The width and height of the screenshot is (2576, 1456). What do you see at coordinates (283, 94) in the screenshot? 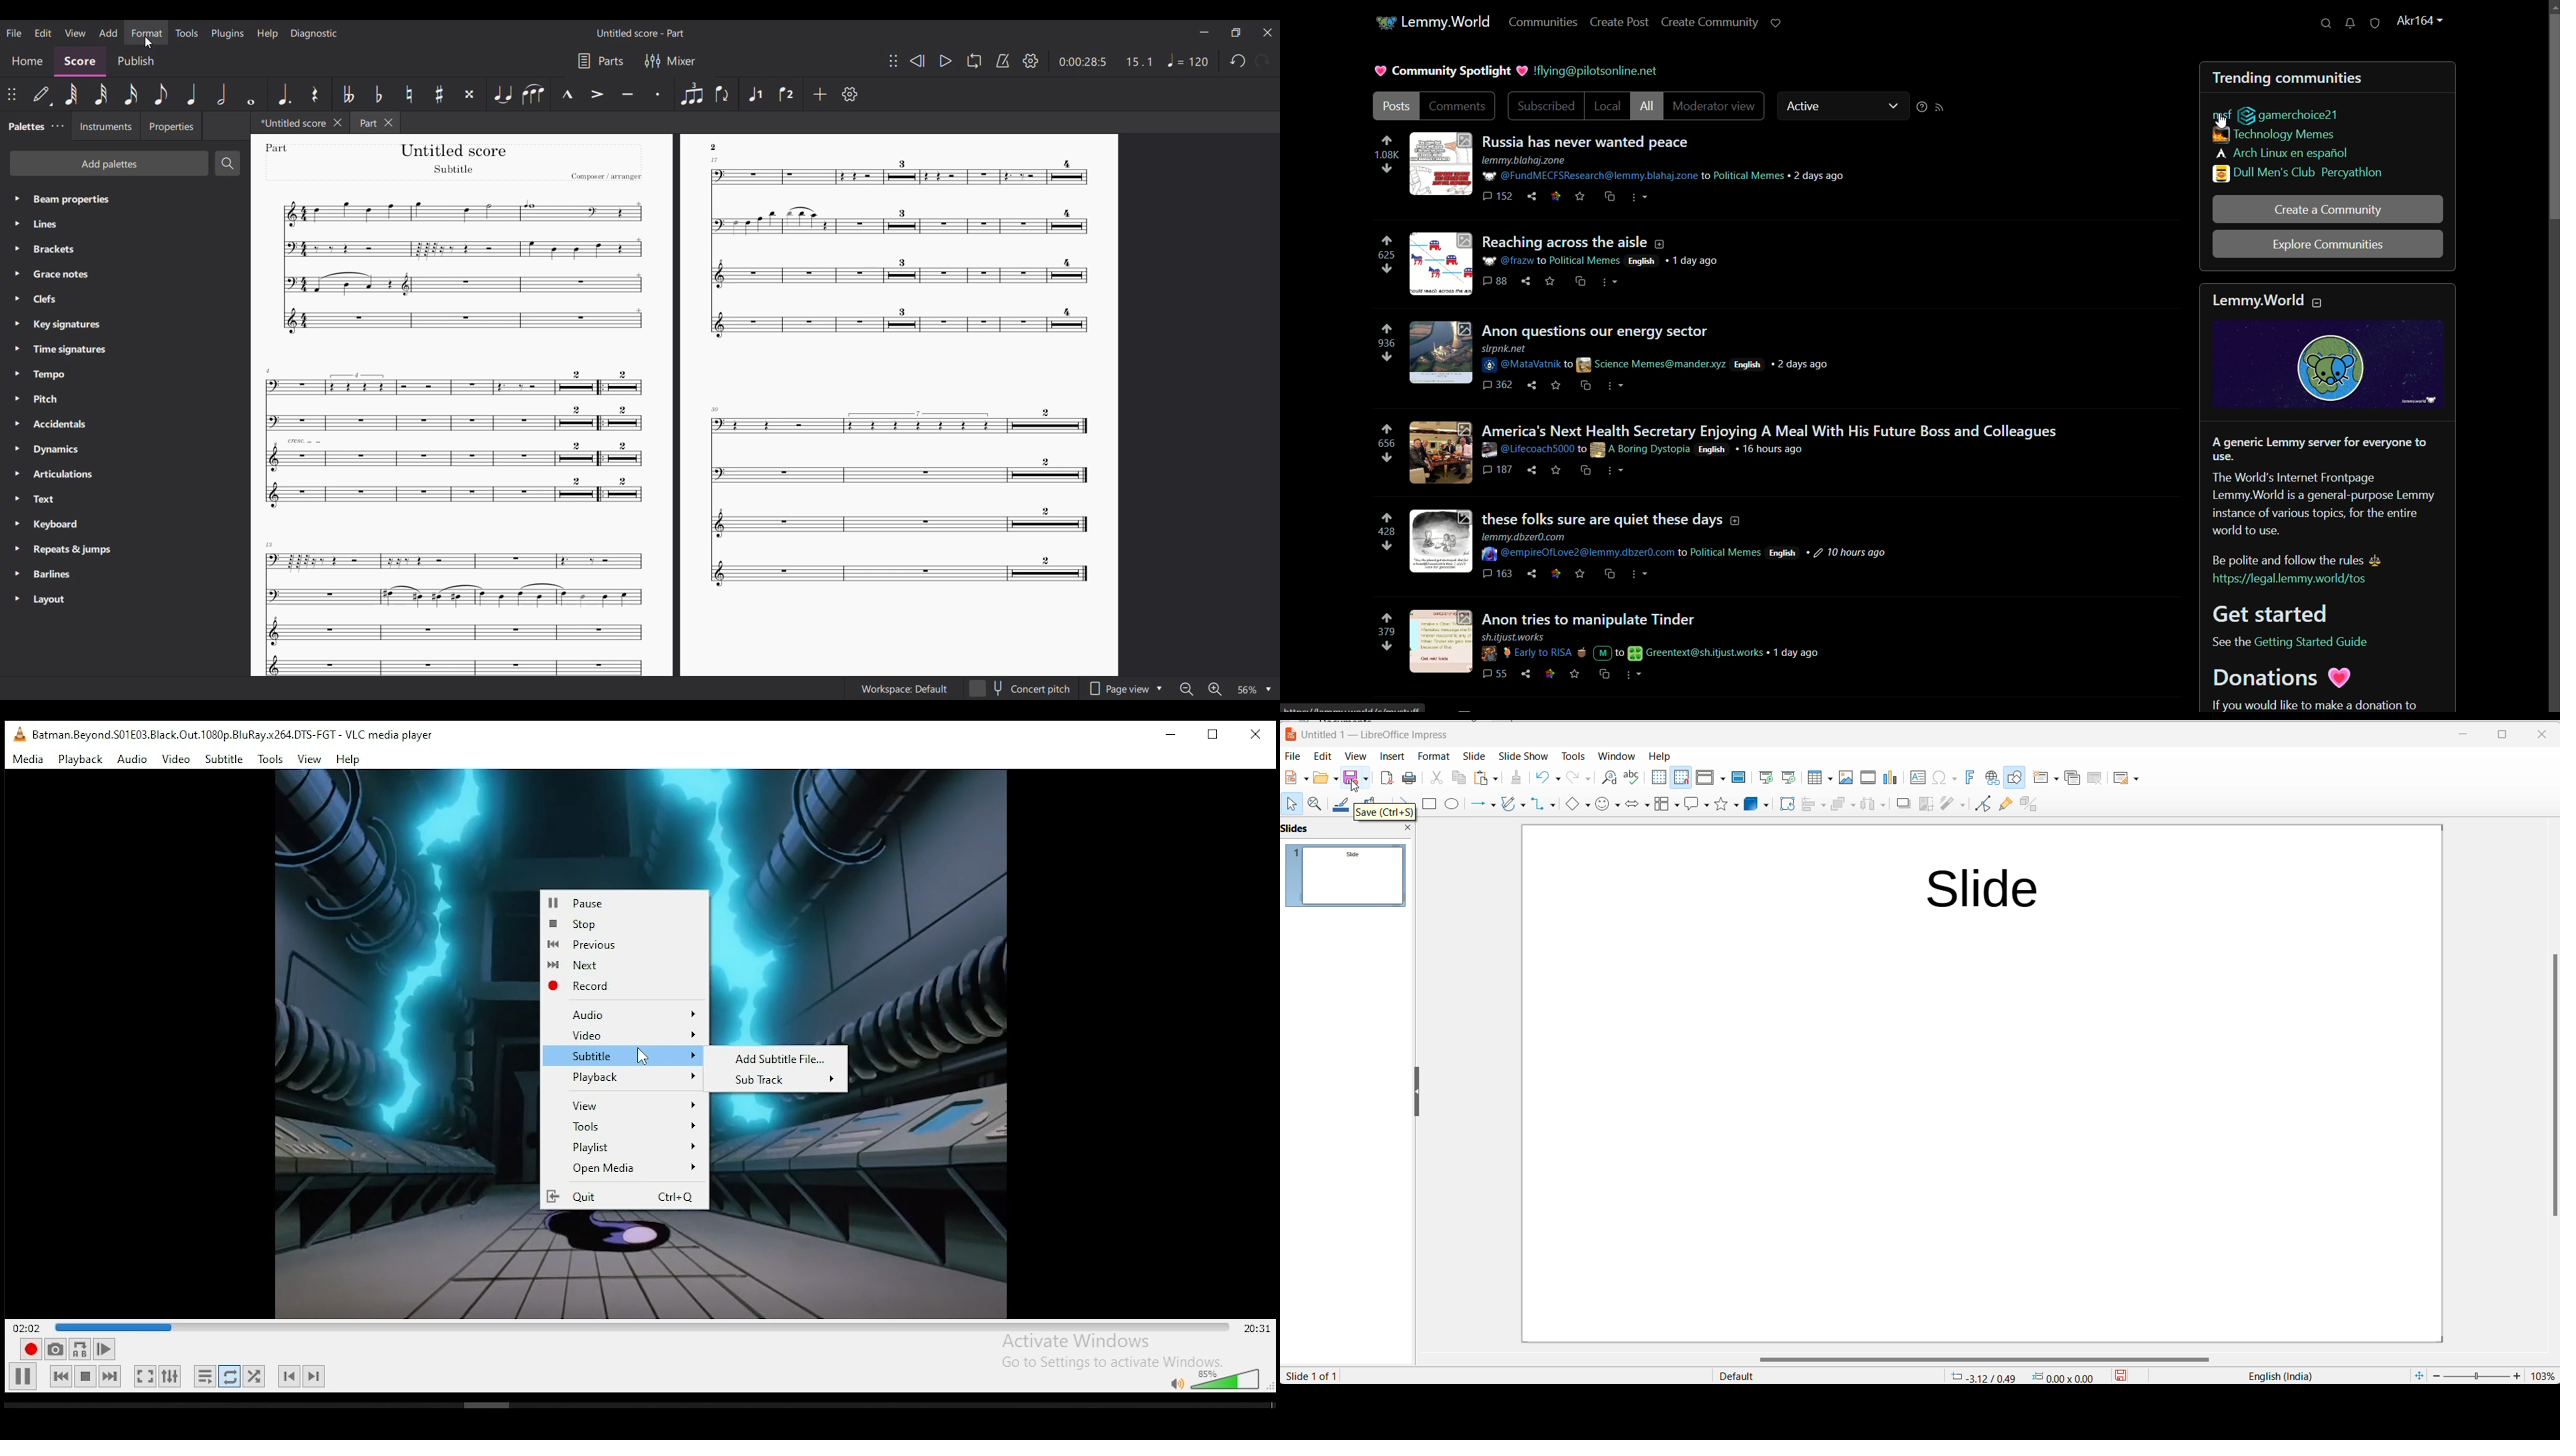
I see `Augmentation dot` at bounding box center [283, 94].